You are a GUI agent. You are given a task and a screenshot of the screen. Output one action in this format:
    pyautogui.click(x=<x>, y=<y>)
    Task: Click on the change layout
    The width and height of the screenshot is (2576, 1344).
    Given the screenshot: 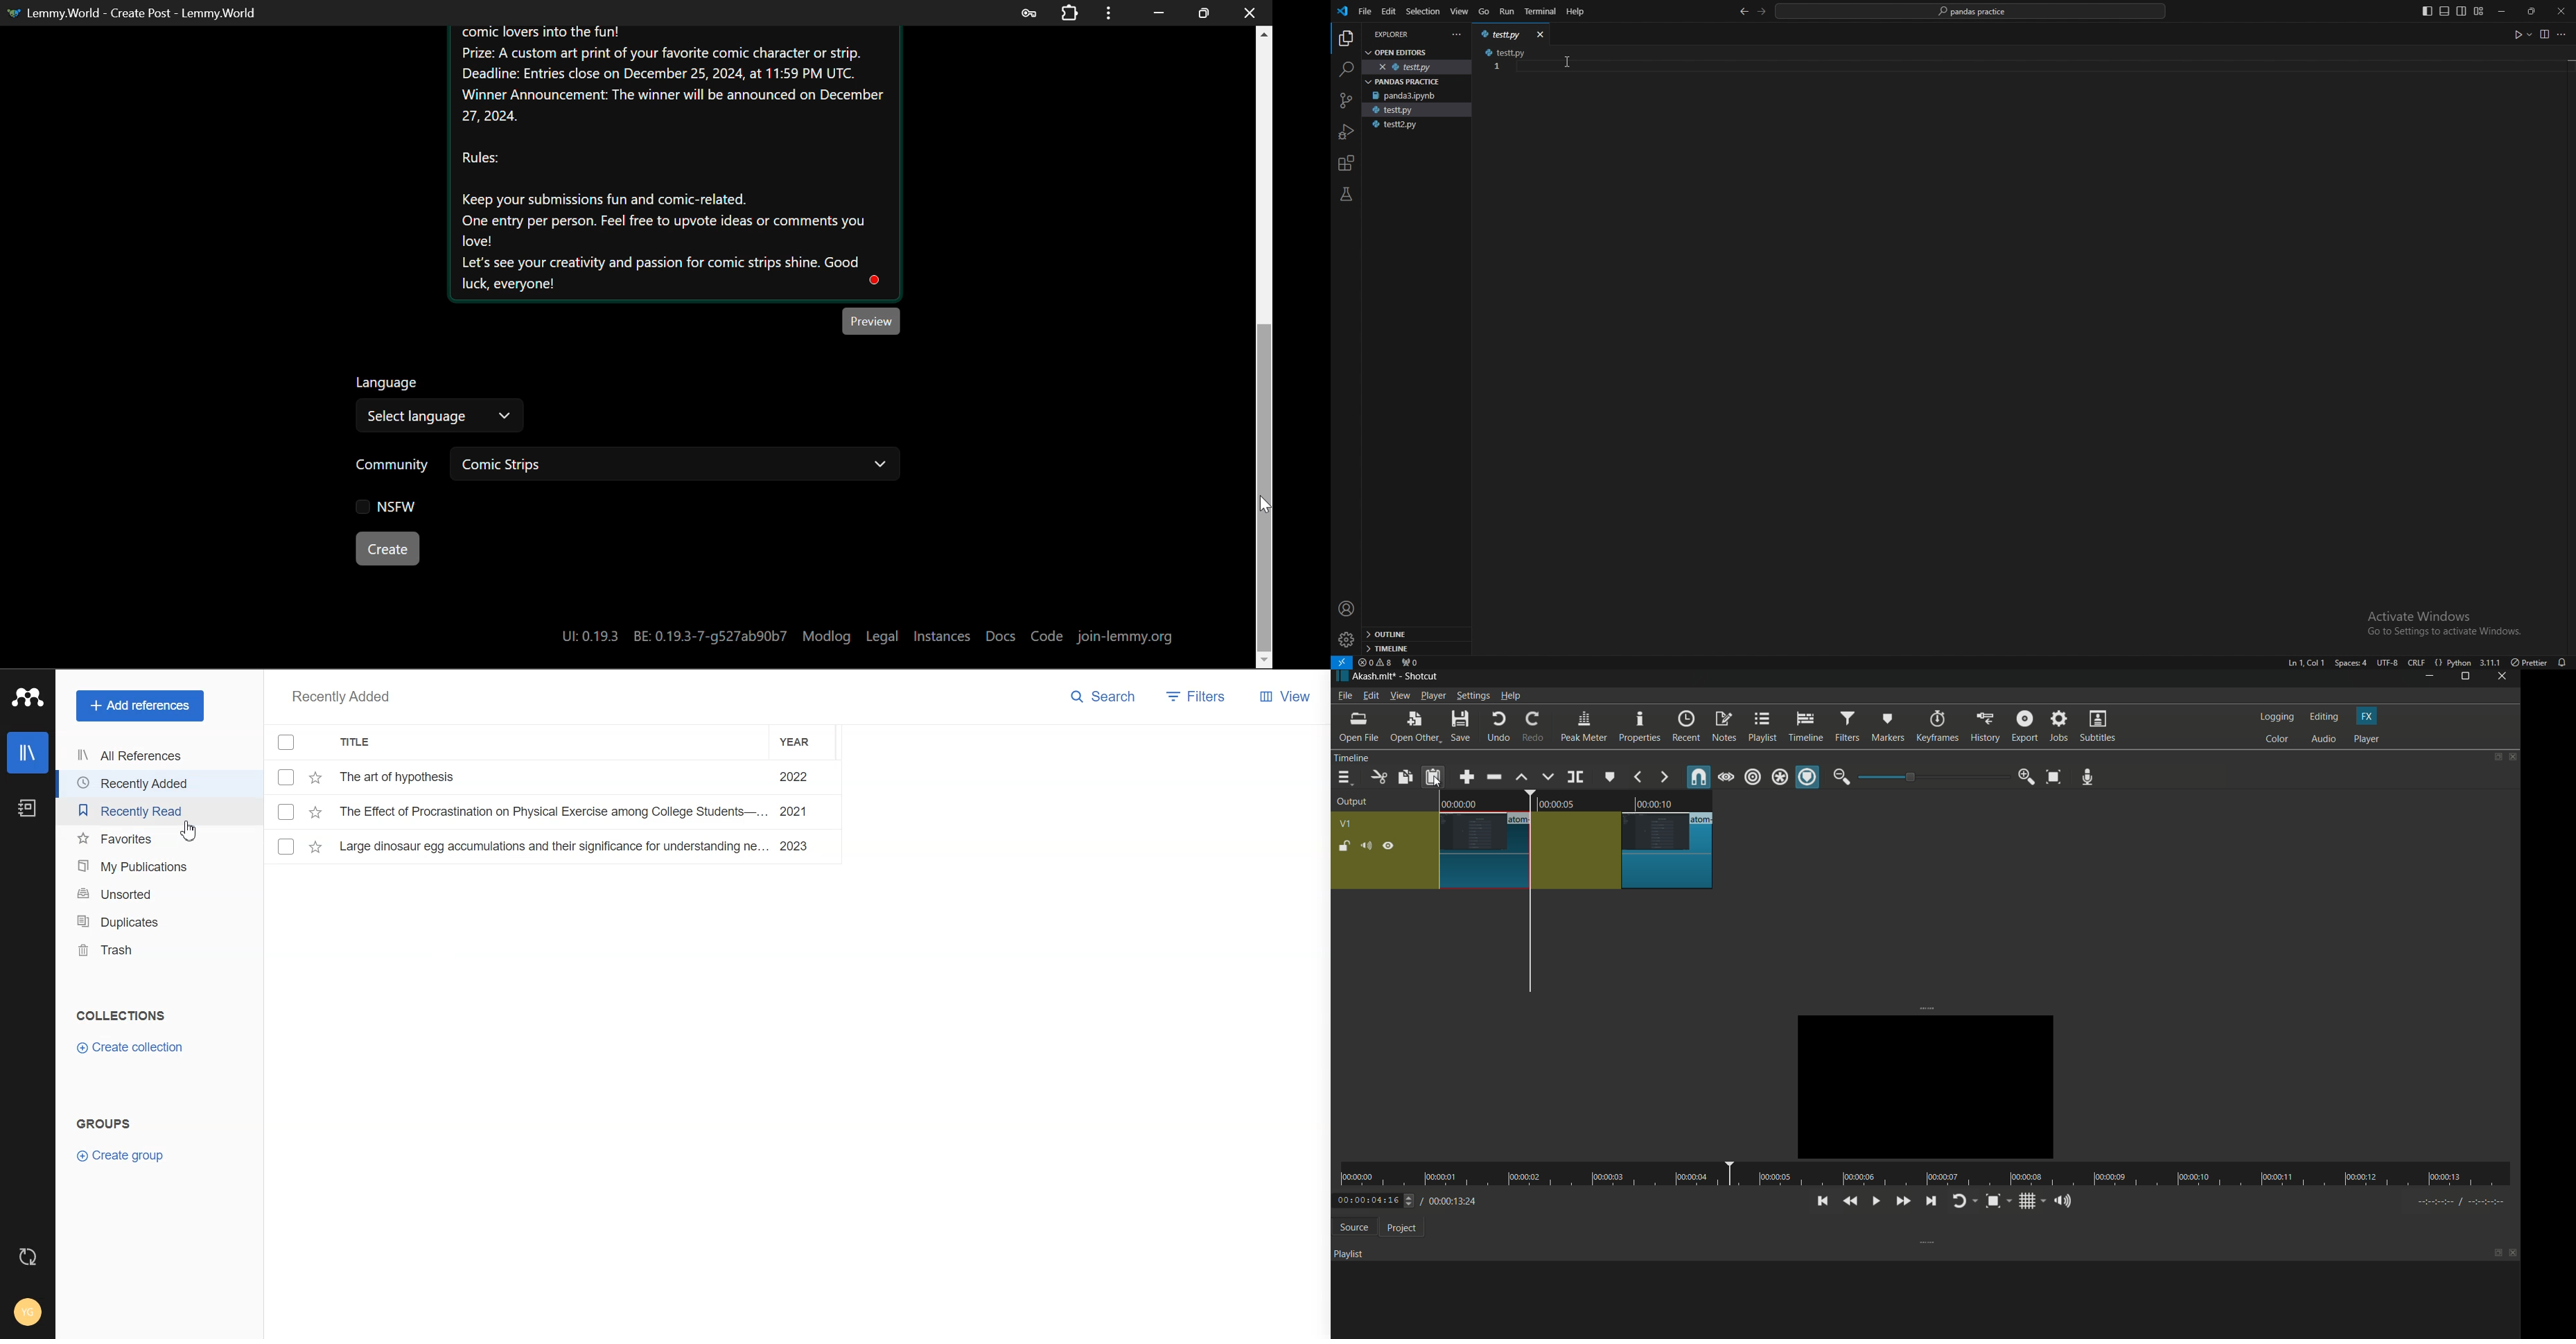 What is the action you would take?
    pyautogui.click(x=2494, y=757)
    